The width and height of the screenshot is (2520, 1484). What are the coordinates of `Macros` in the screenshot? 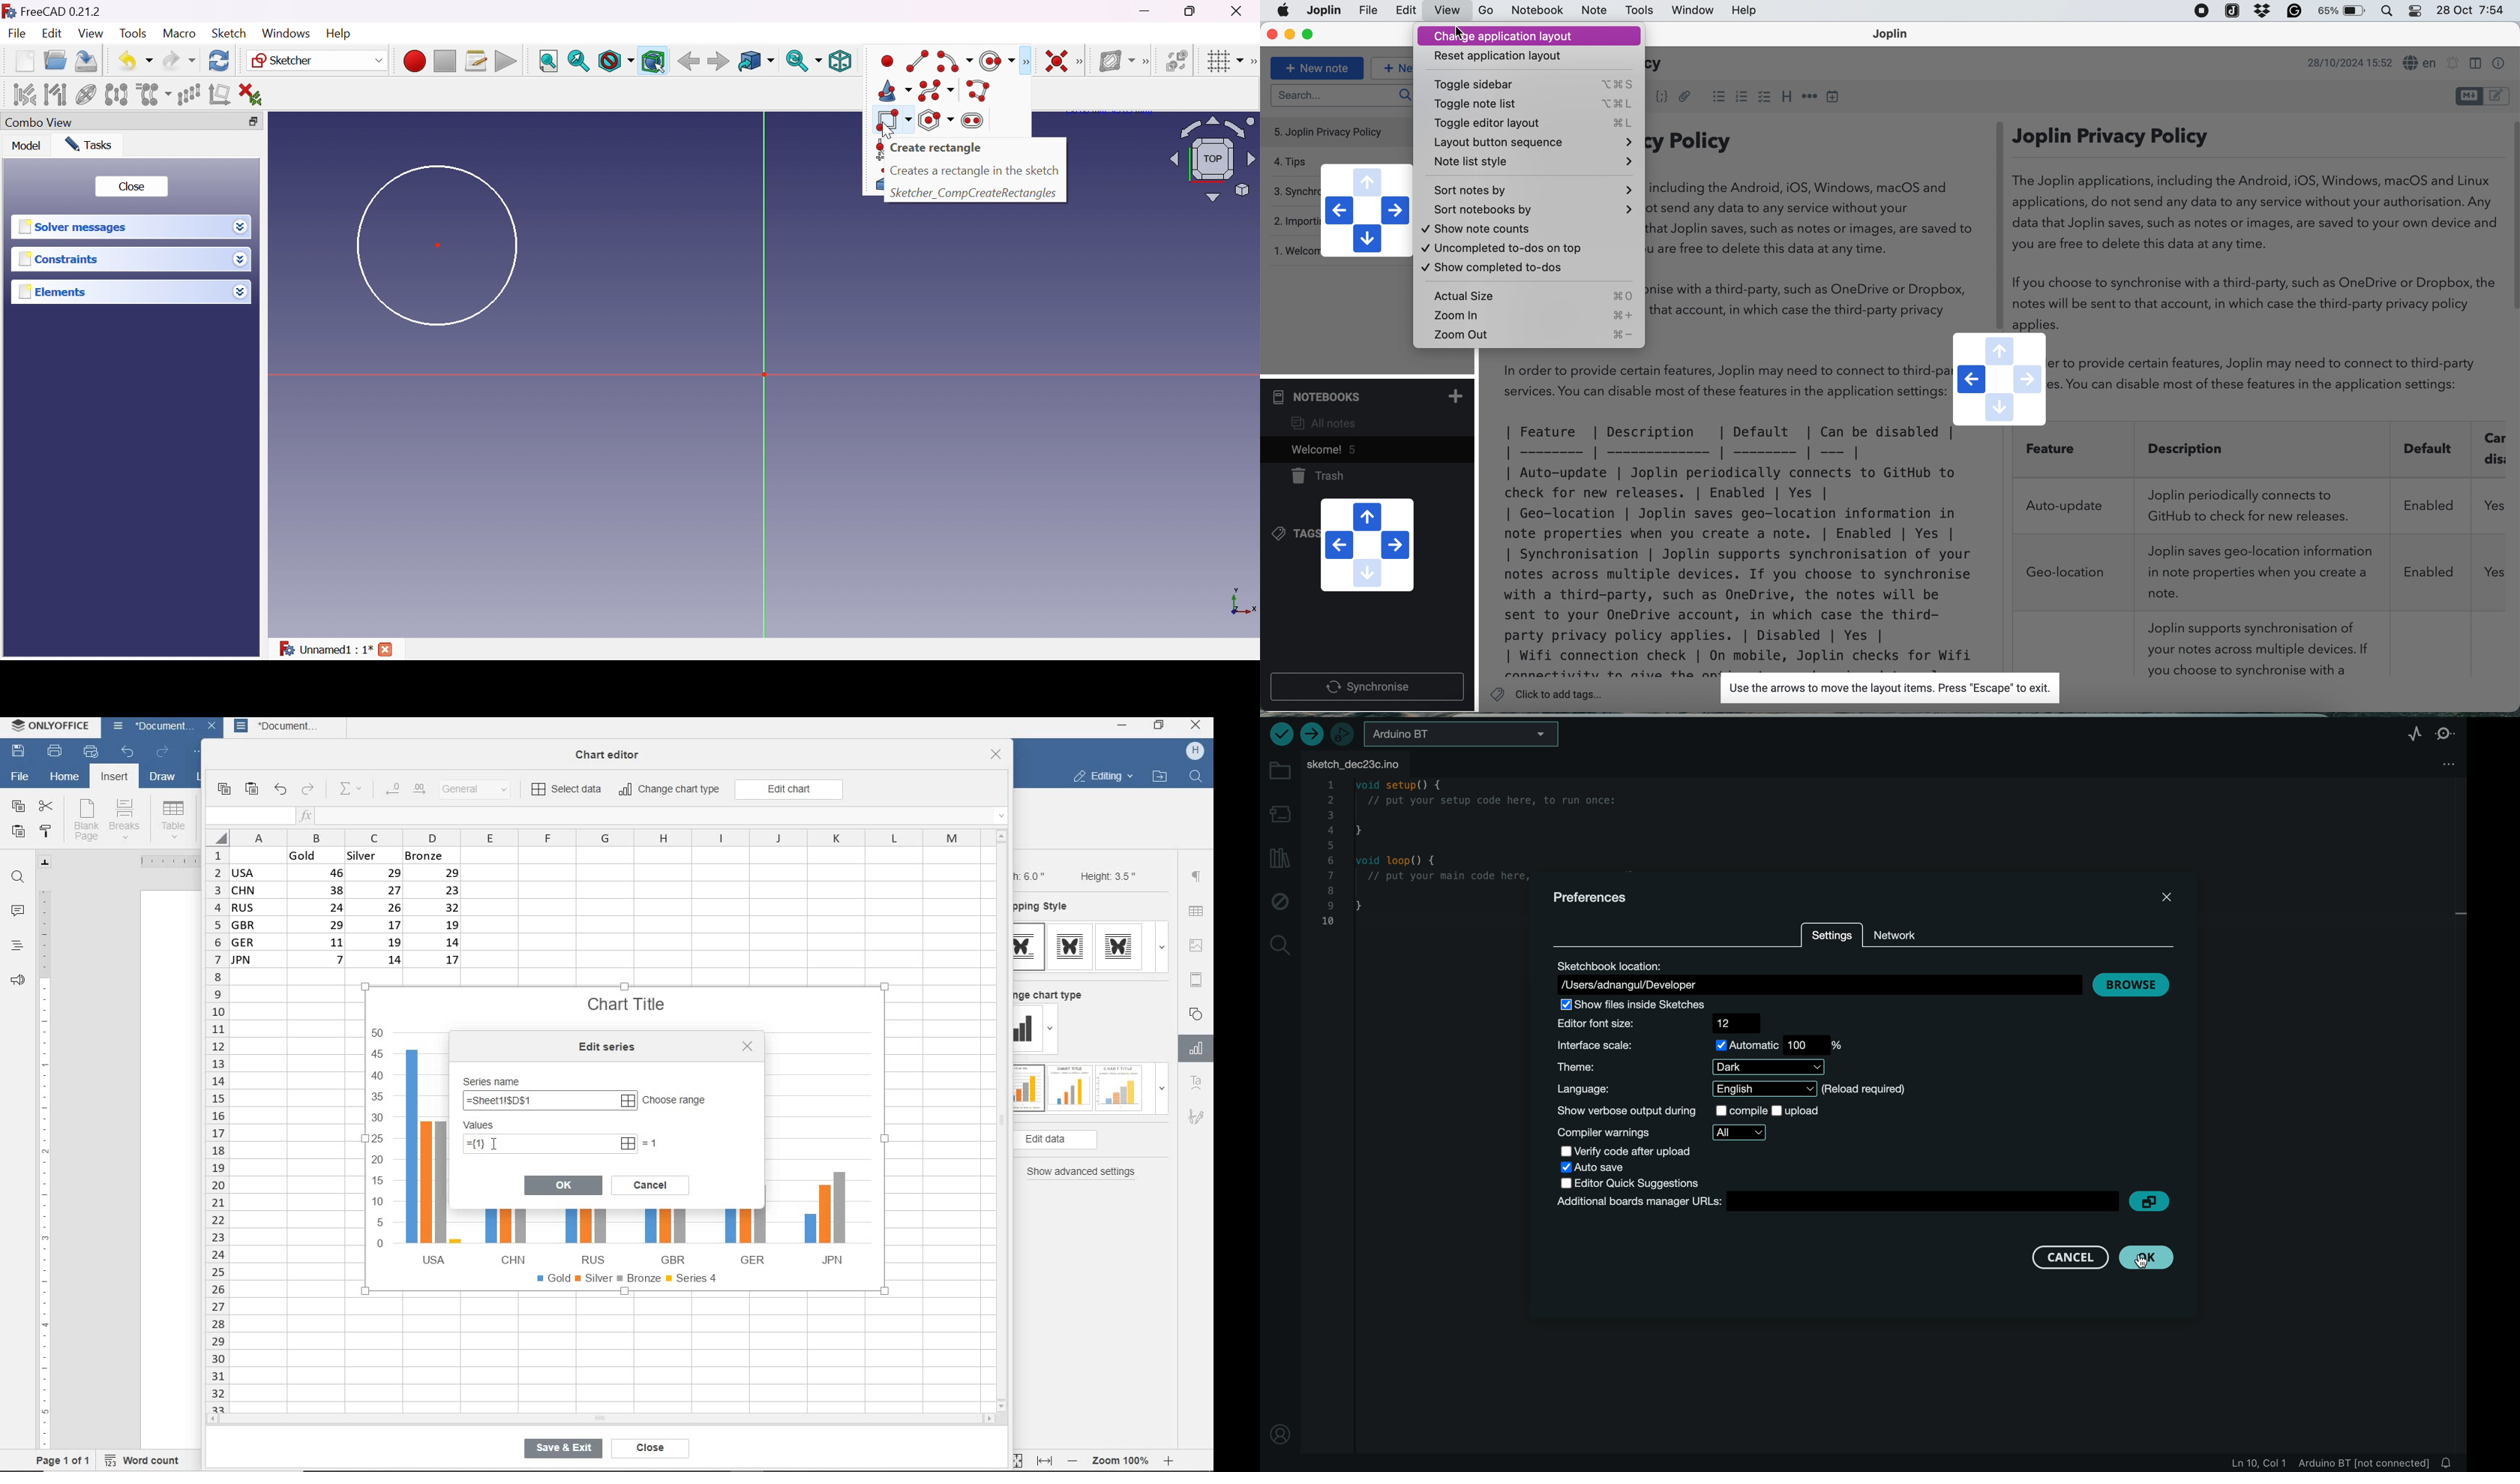 It's located at (476, 61).